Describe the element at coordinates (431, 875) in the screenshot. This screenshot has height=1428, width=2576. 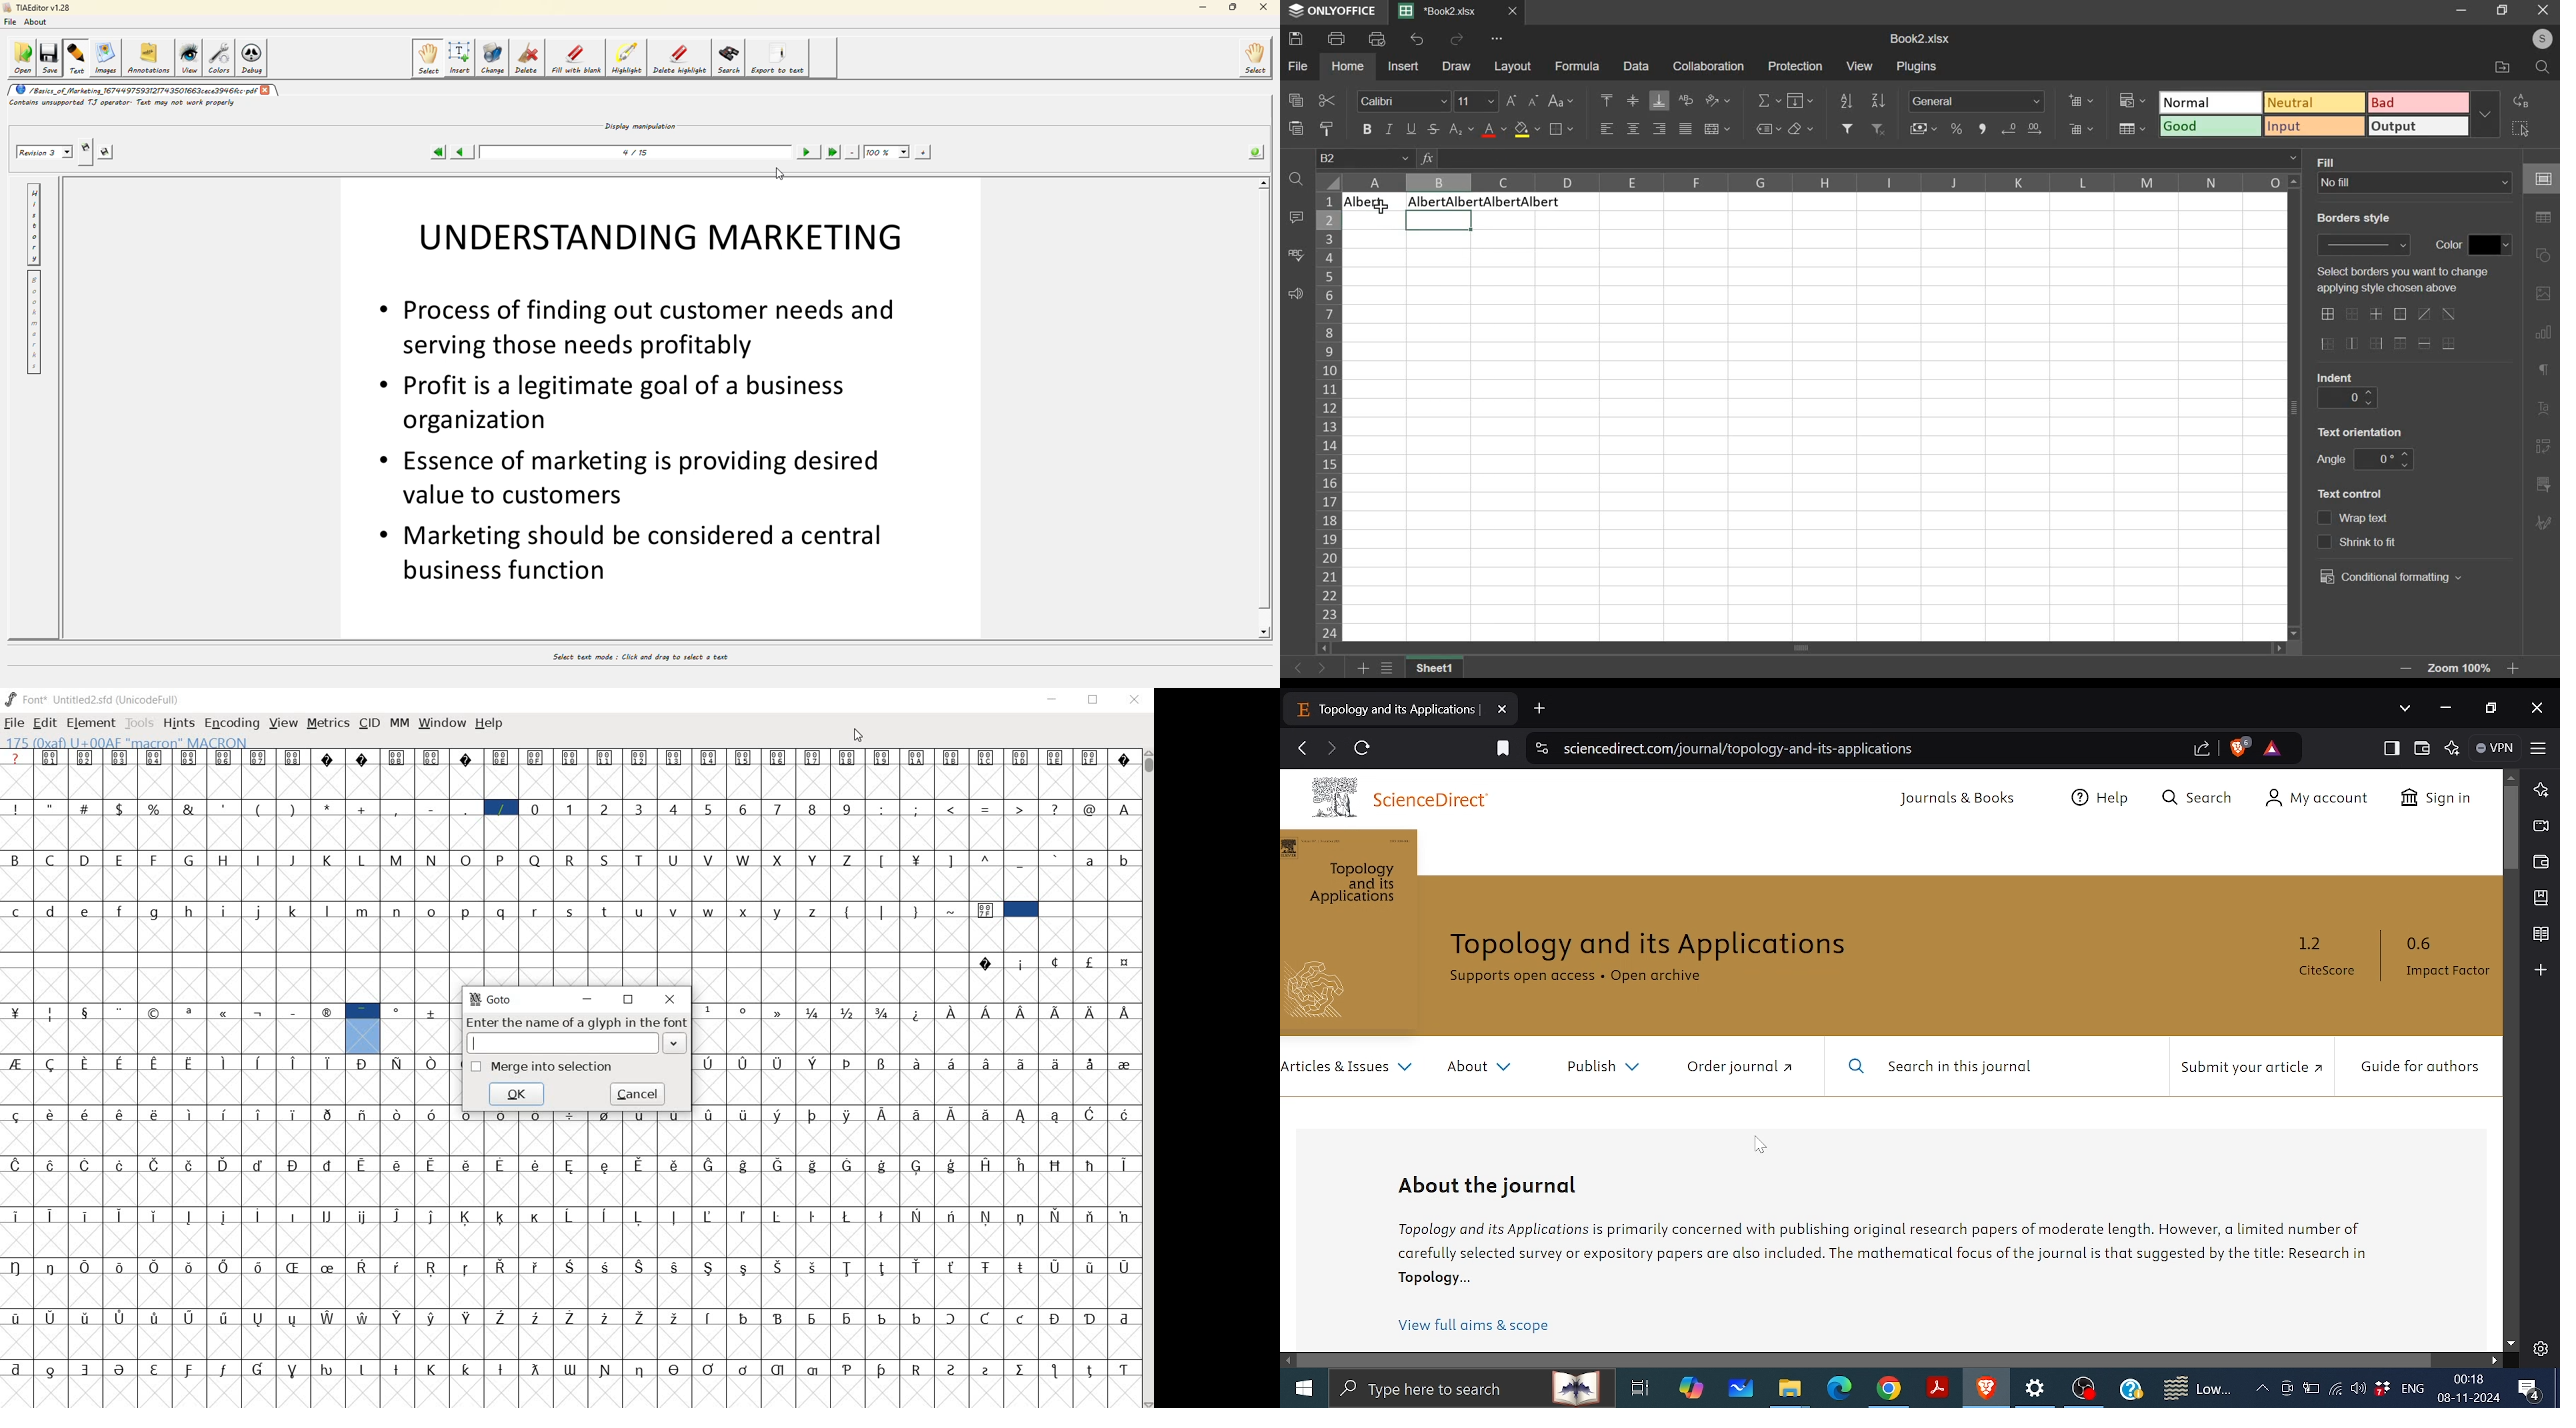
I see `alphabets` at that location.